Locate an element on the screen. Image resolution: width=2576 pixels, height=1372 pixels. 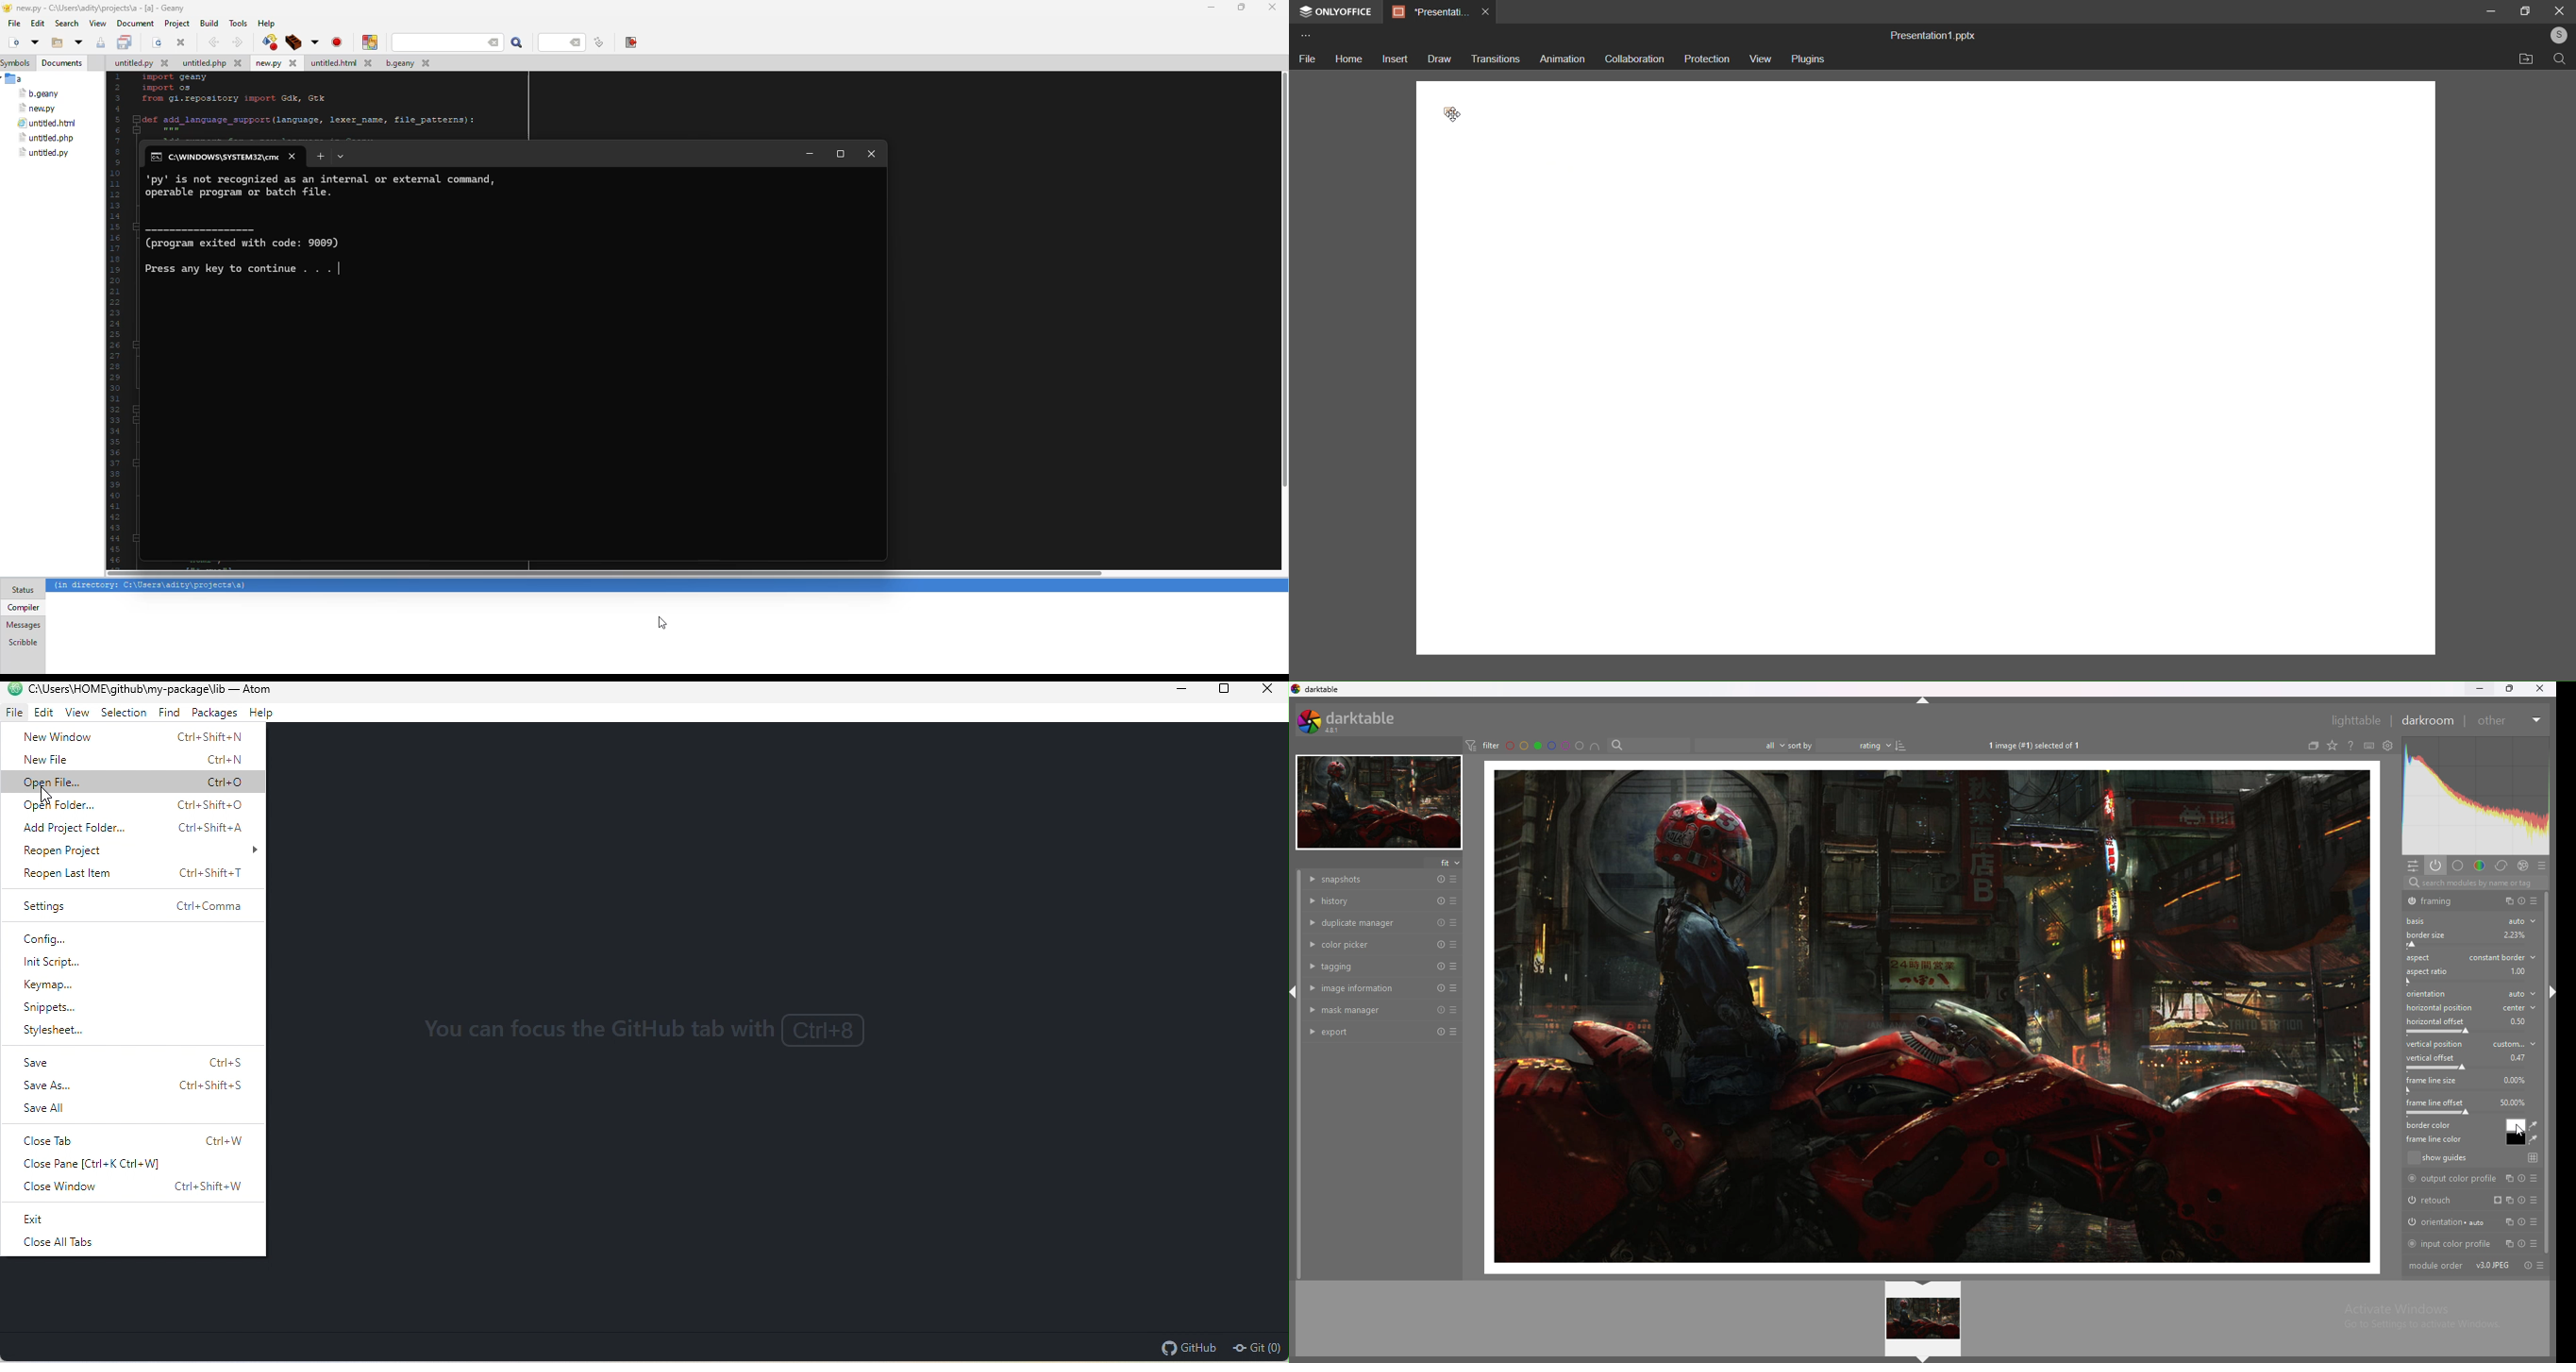
animation is located at coordinates (1559, 57).